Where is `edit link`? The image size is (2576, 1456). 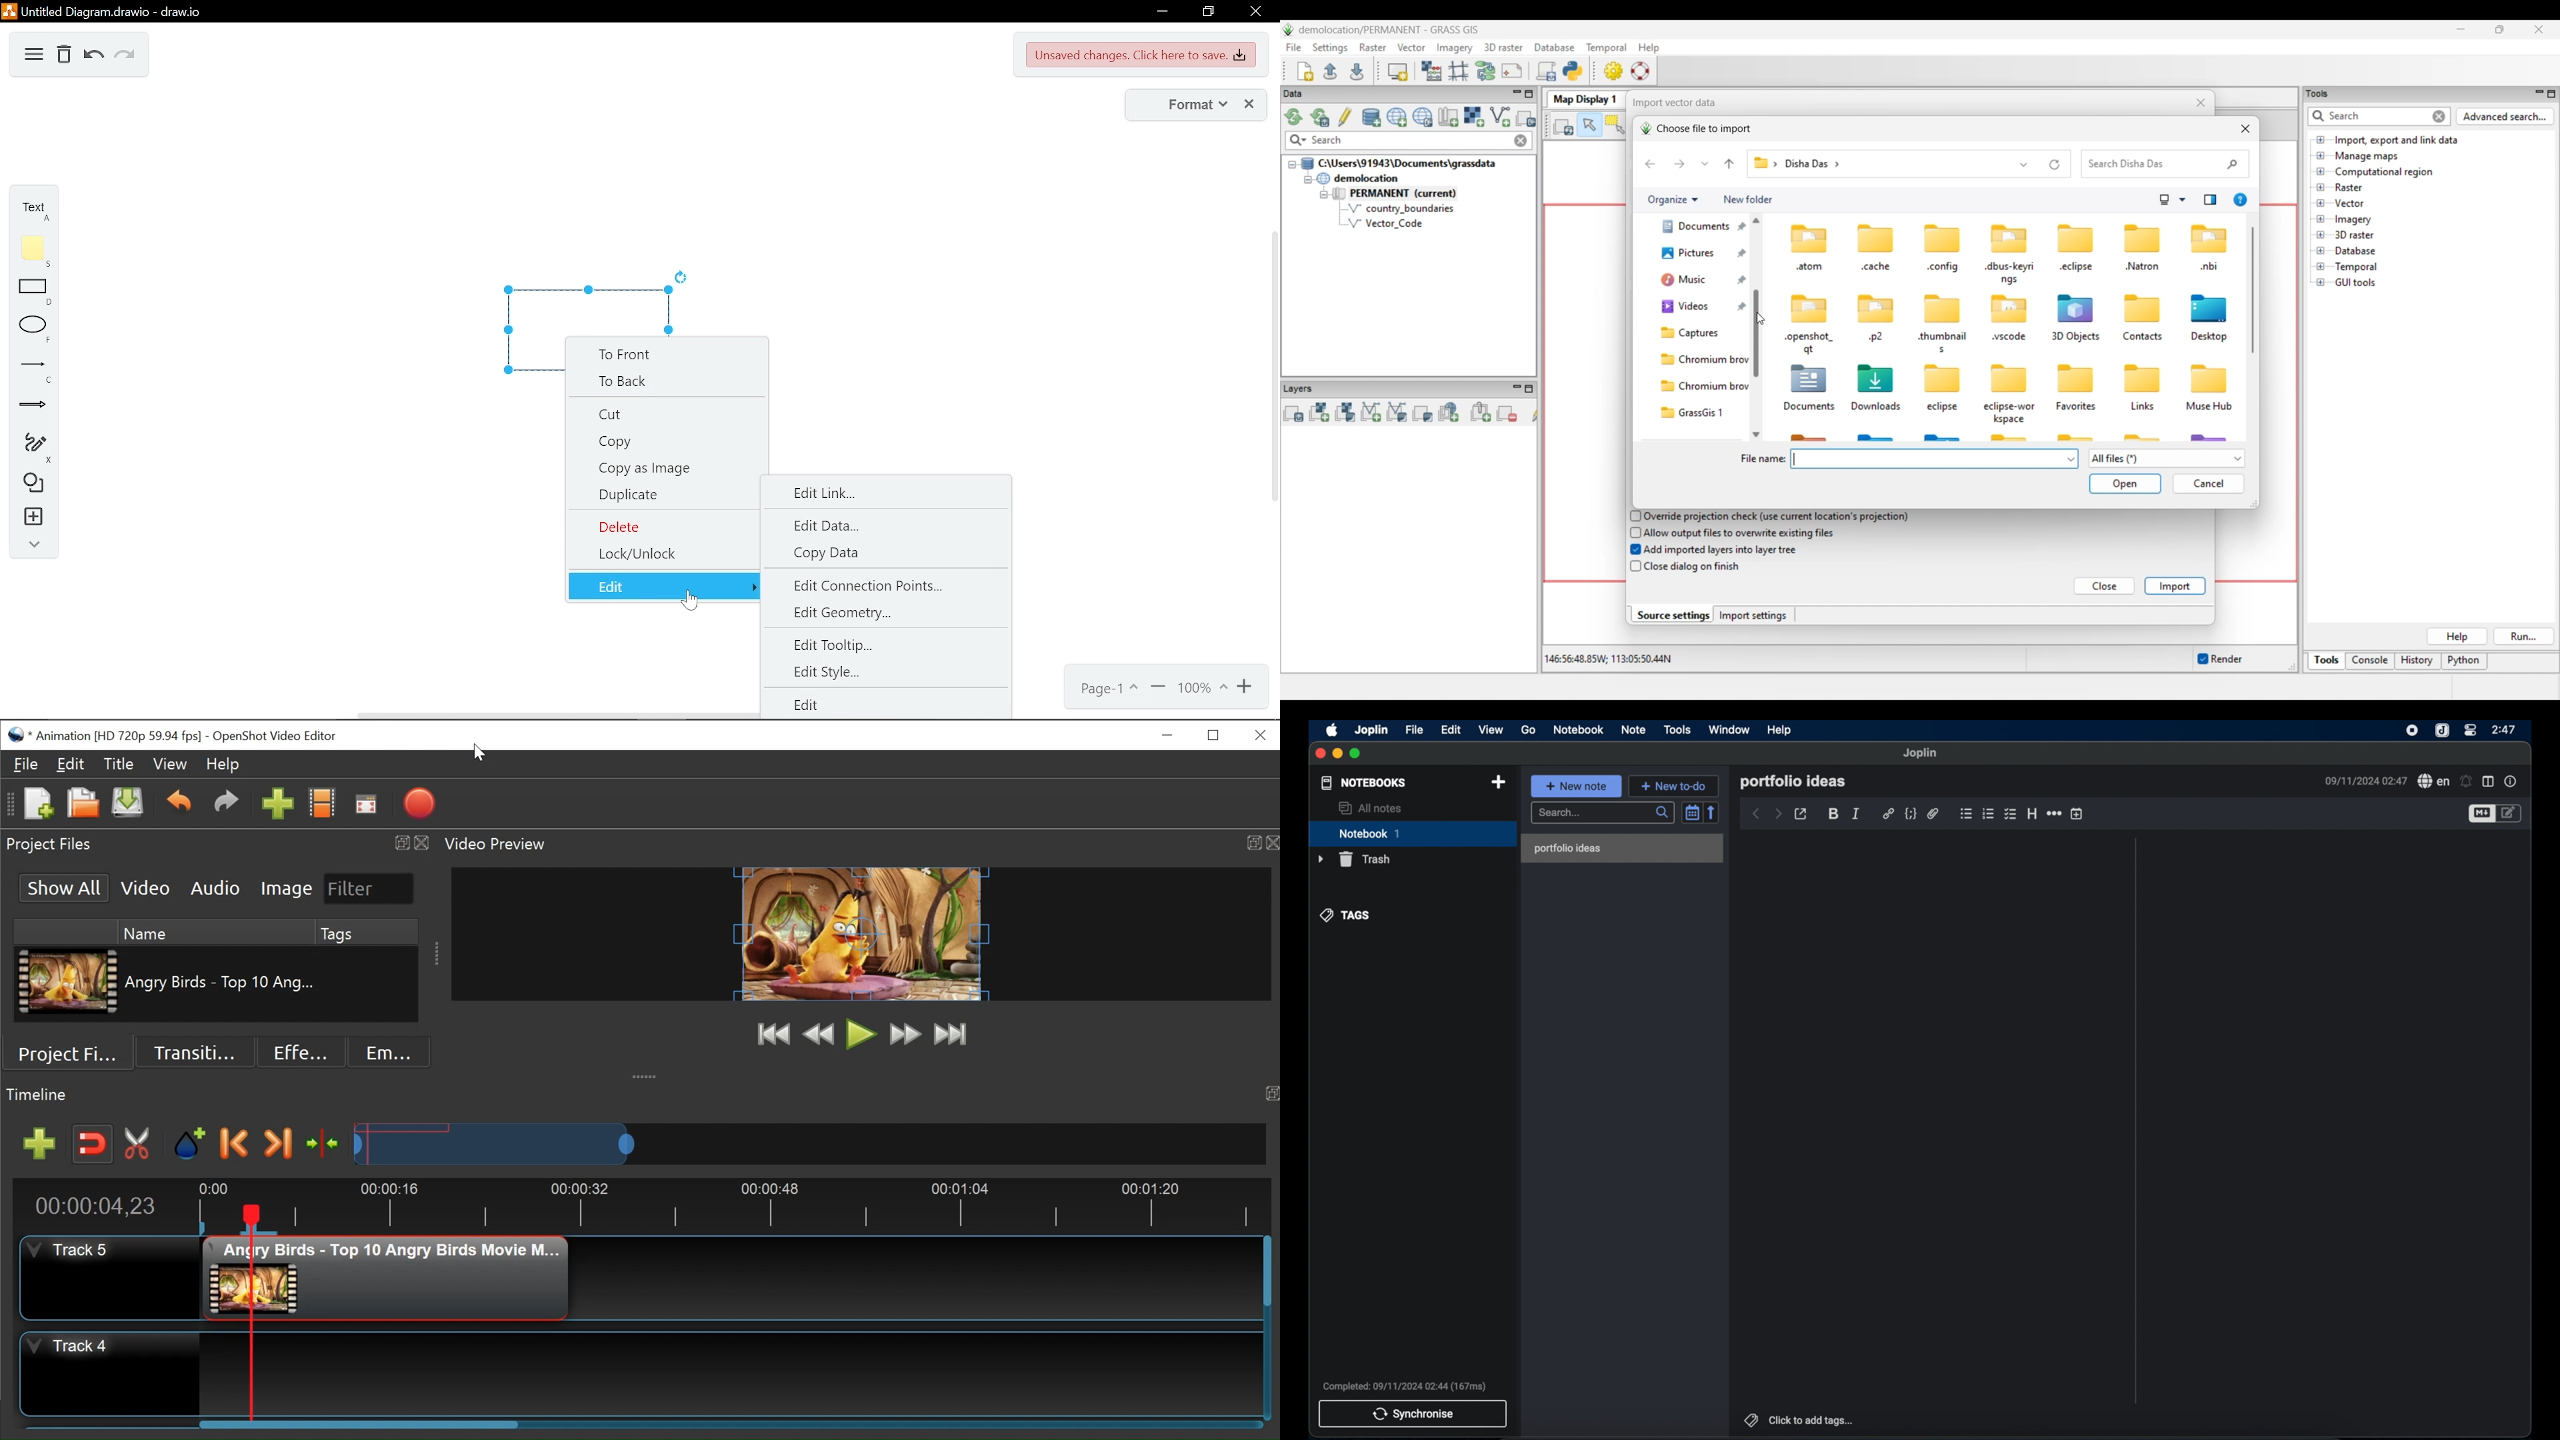
edit link is located at coordinates (831, 492).